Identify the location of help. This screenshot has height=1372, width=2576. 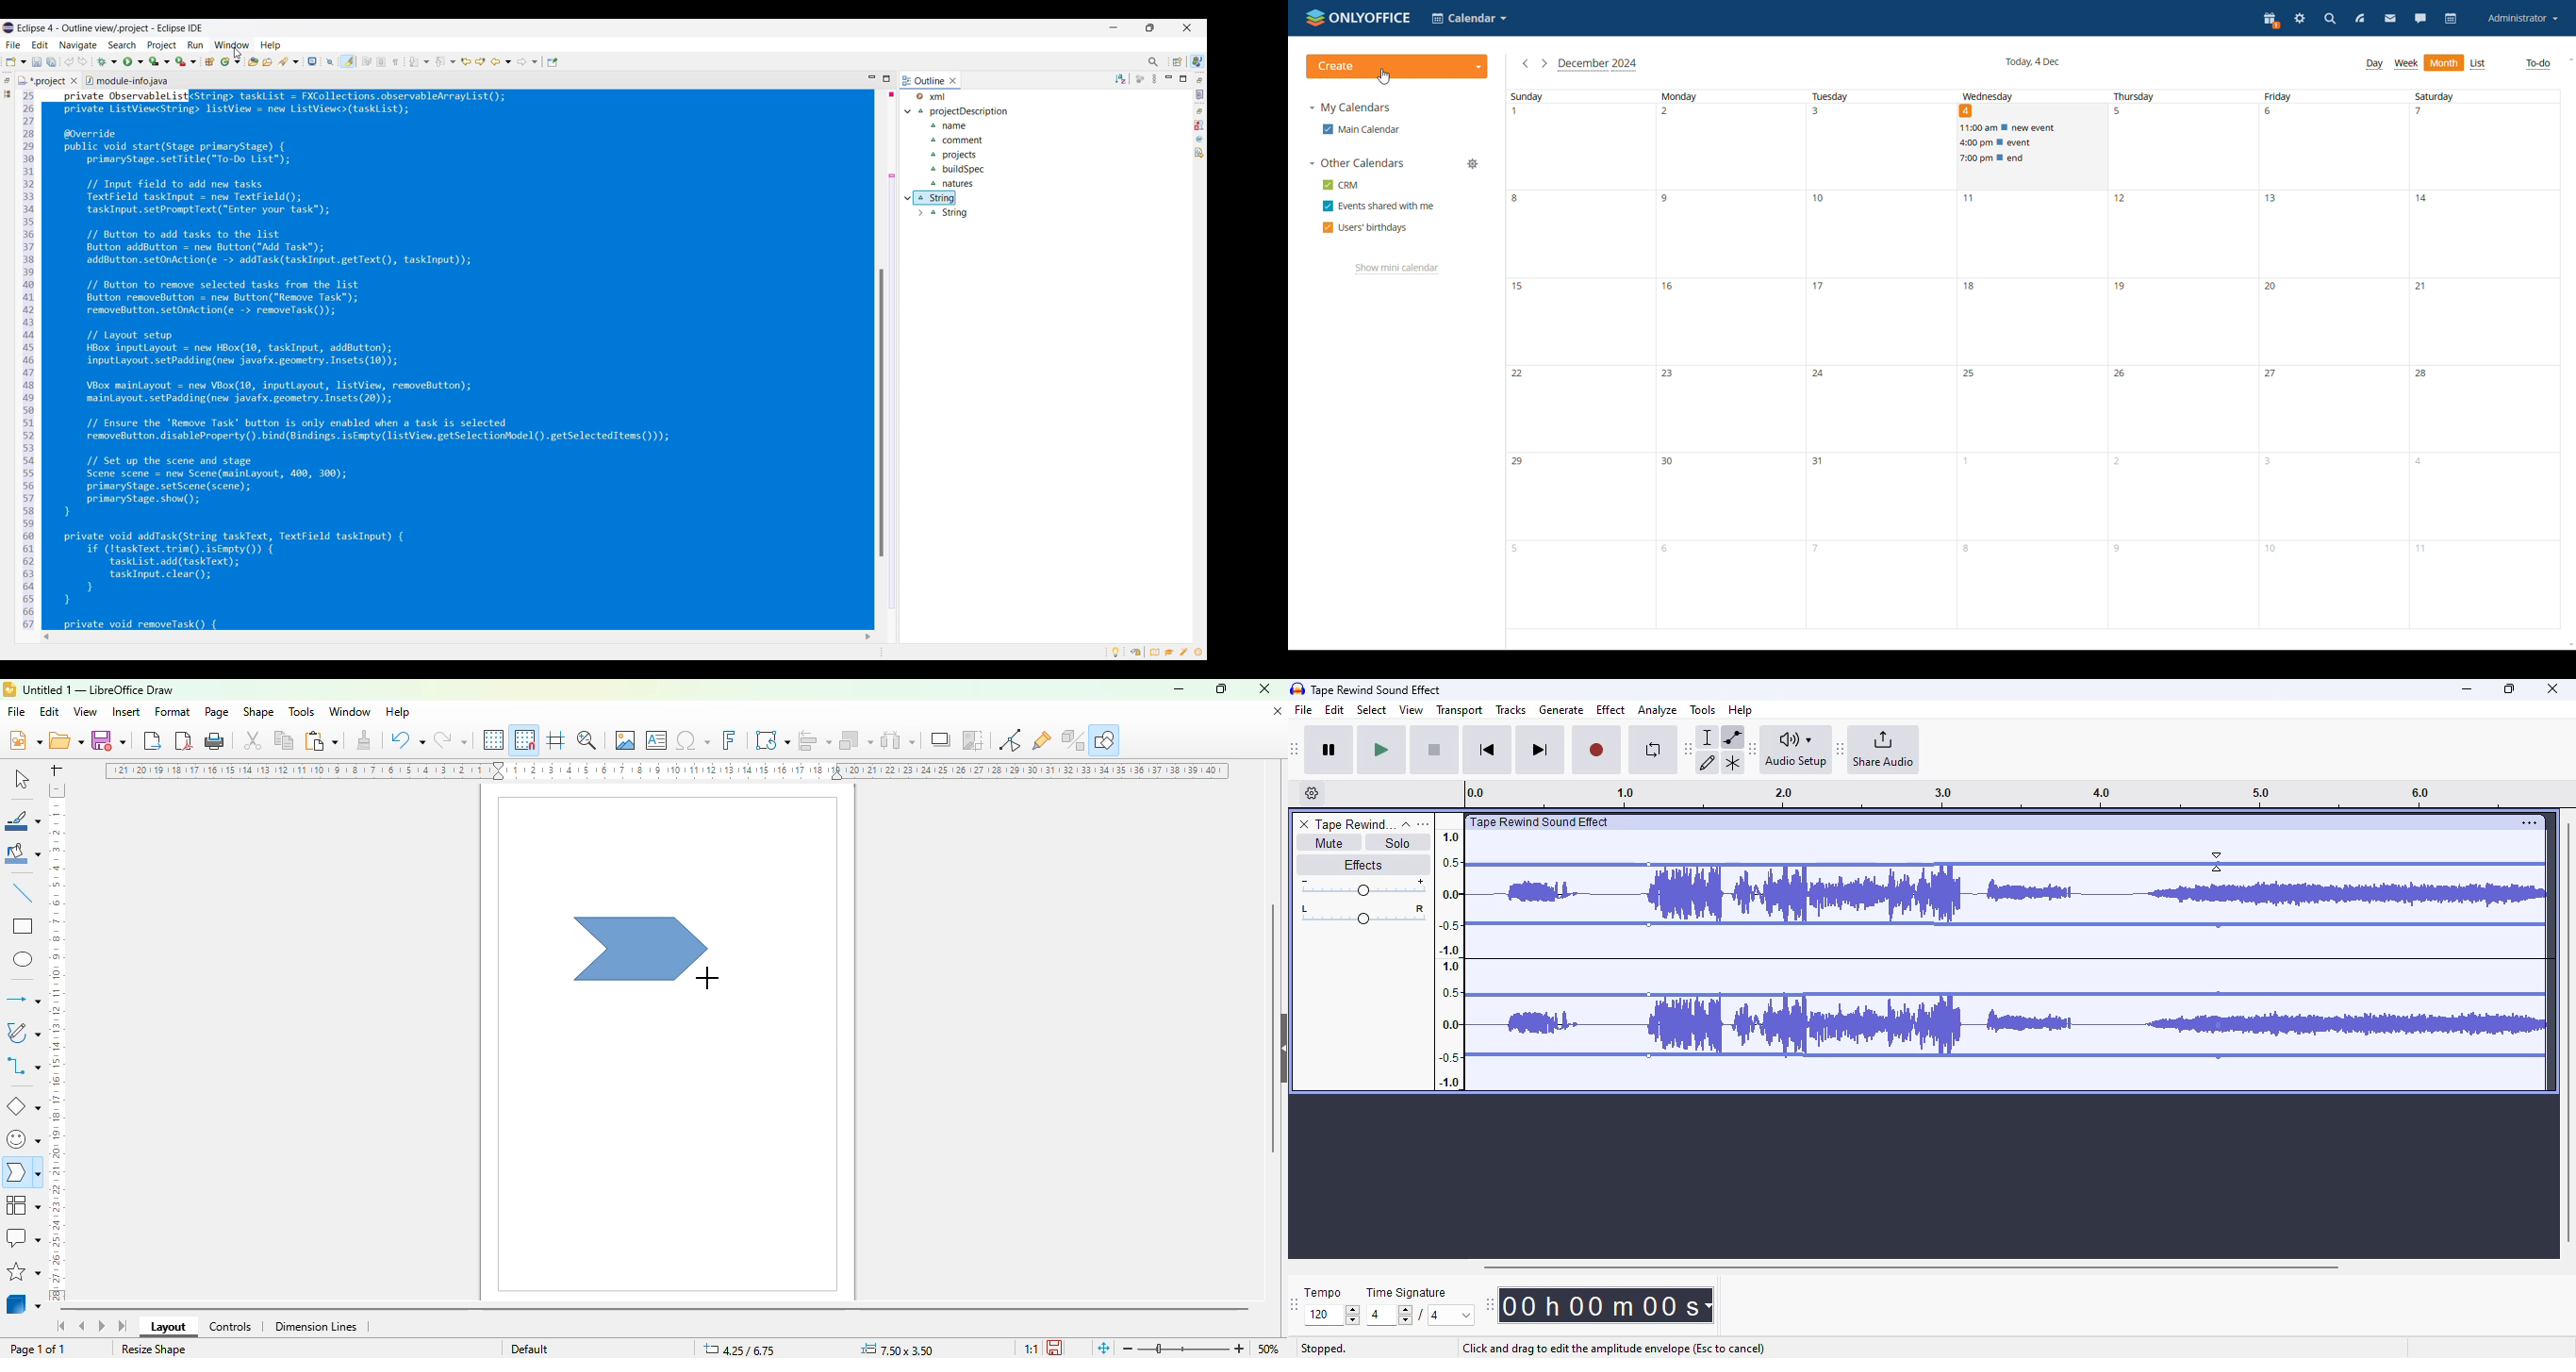
(399, 712).